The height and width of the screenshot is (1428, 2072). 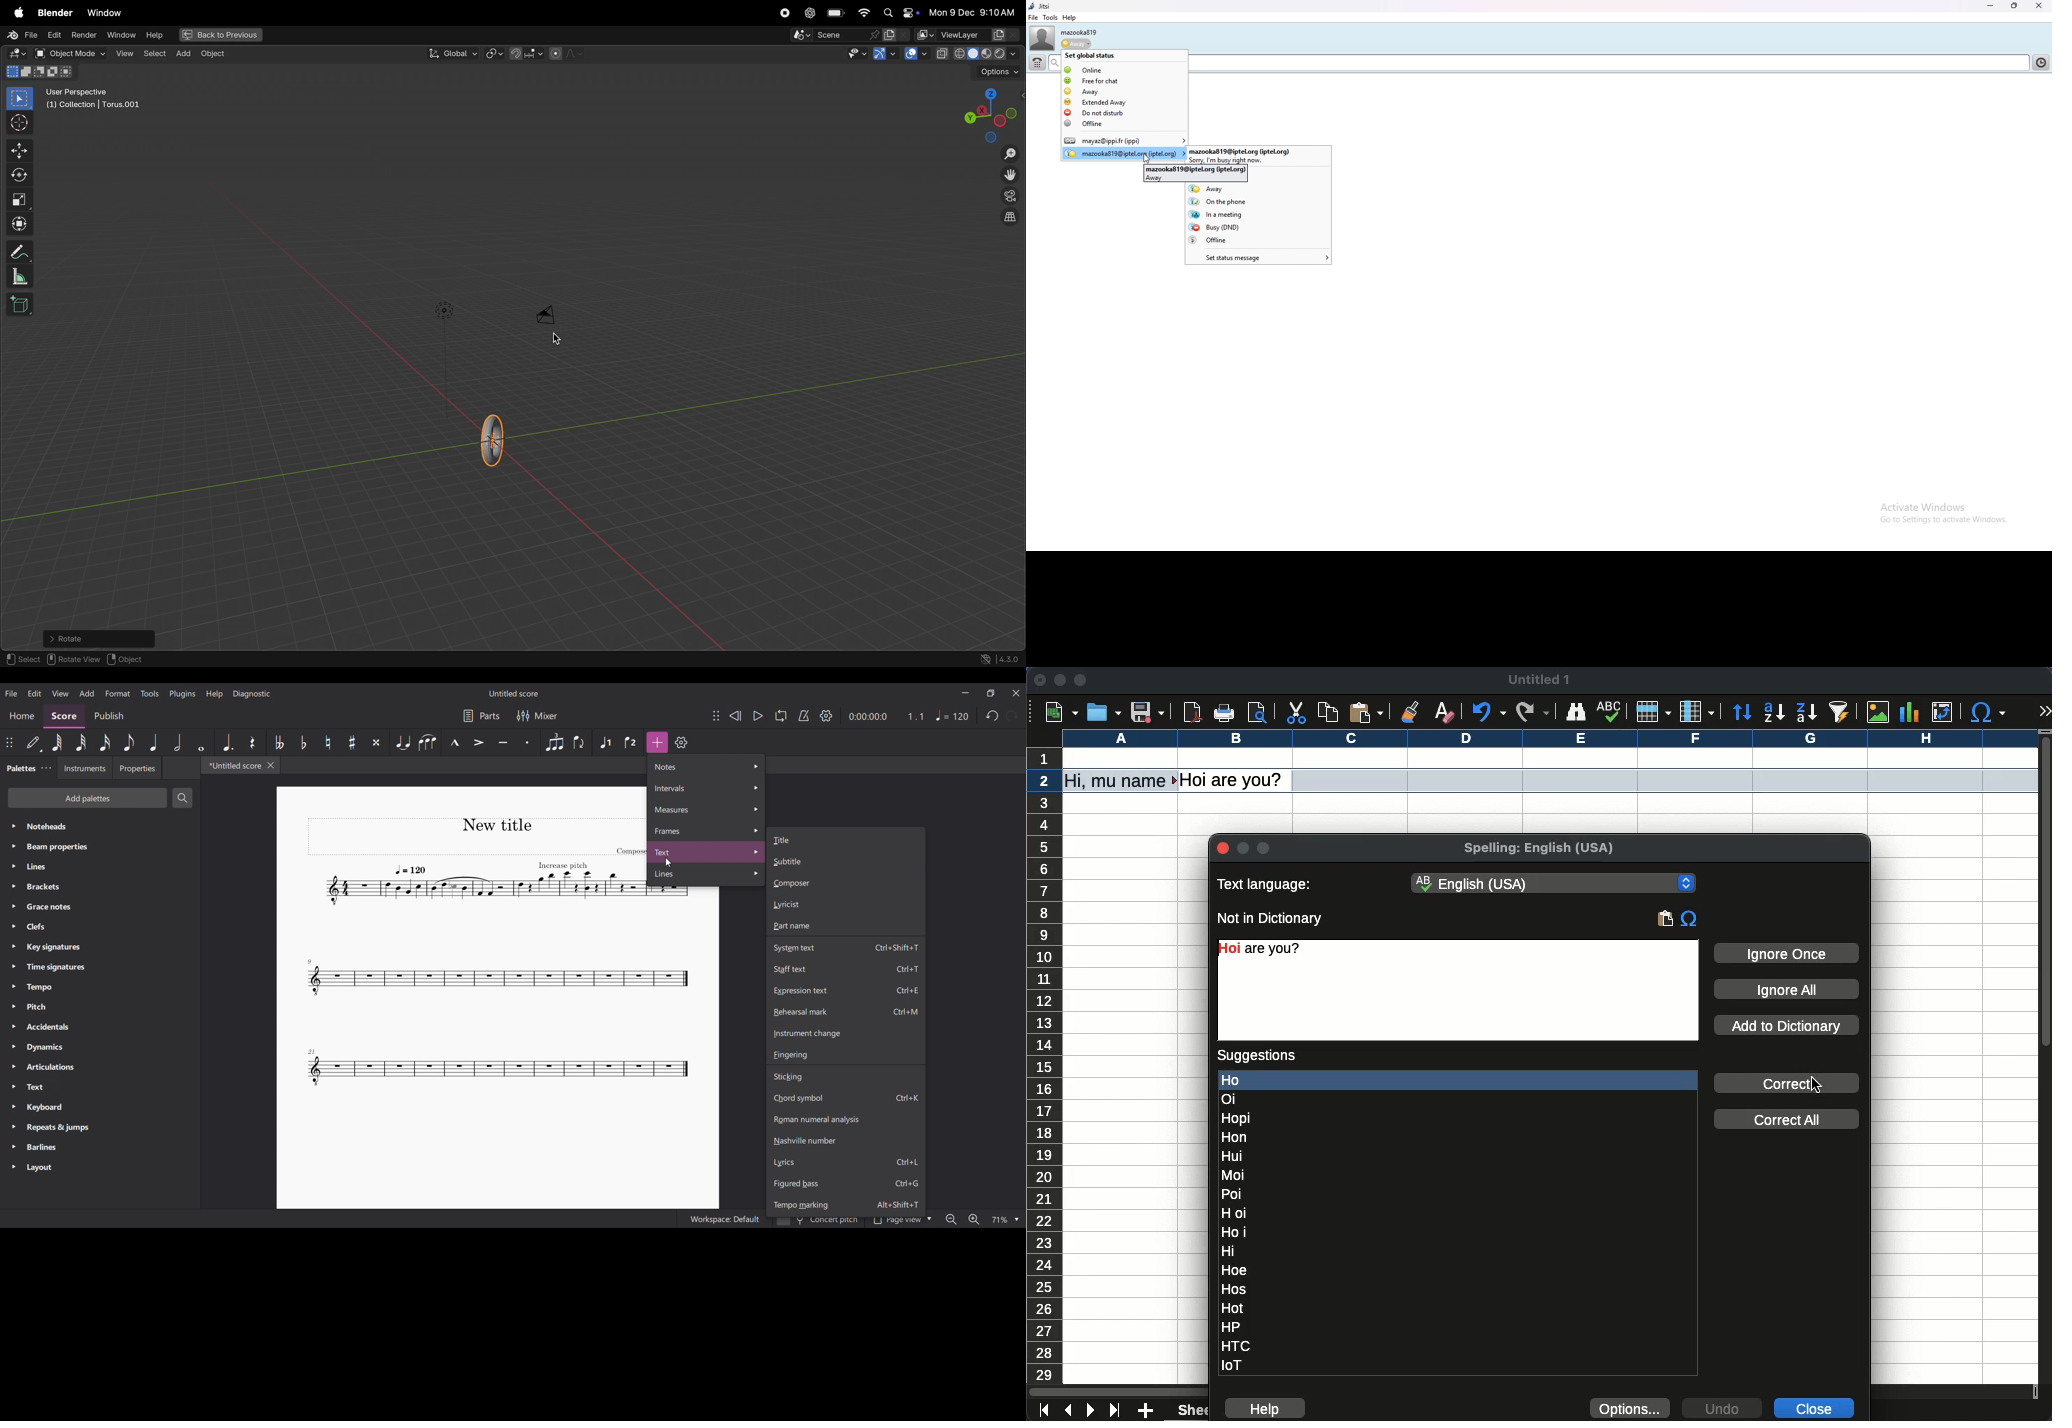 I want to click on Diagnostic menu, so click(x=252, y=694).